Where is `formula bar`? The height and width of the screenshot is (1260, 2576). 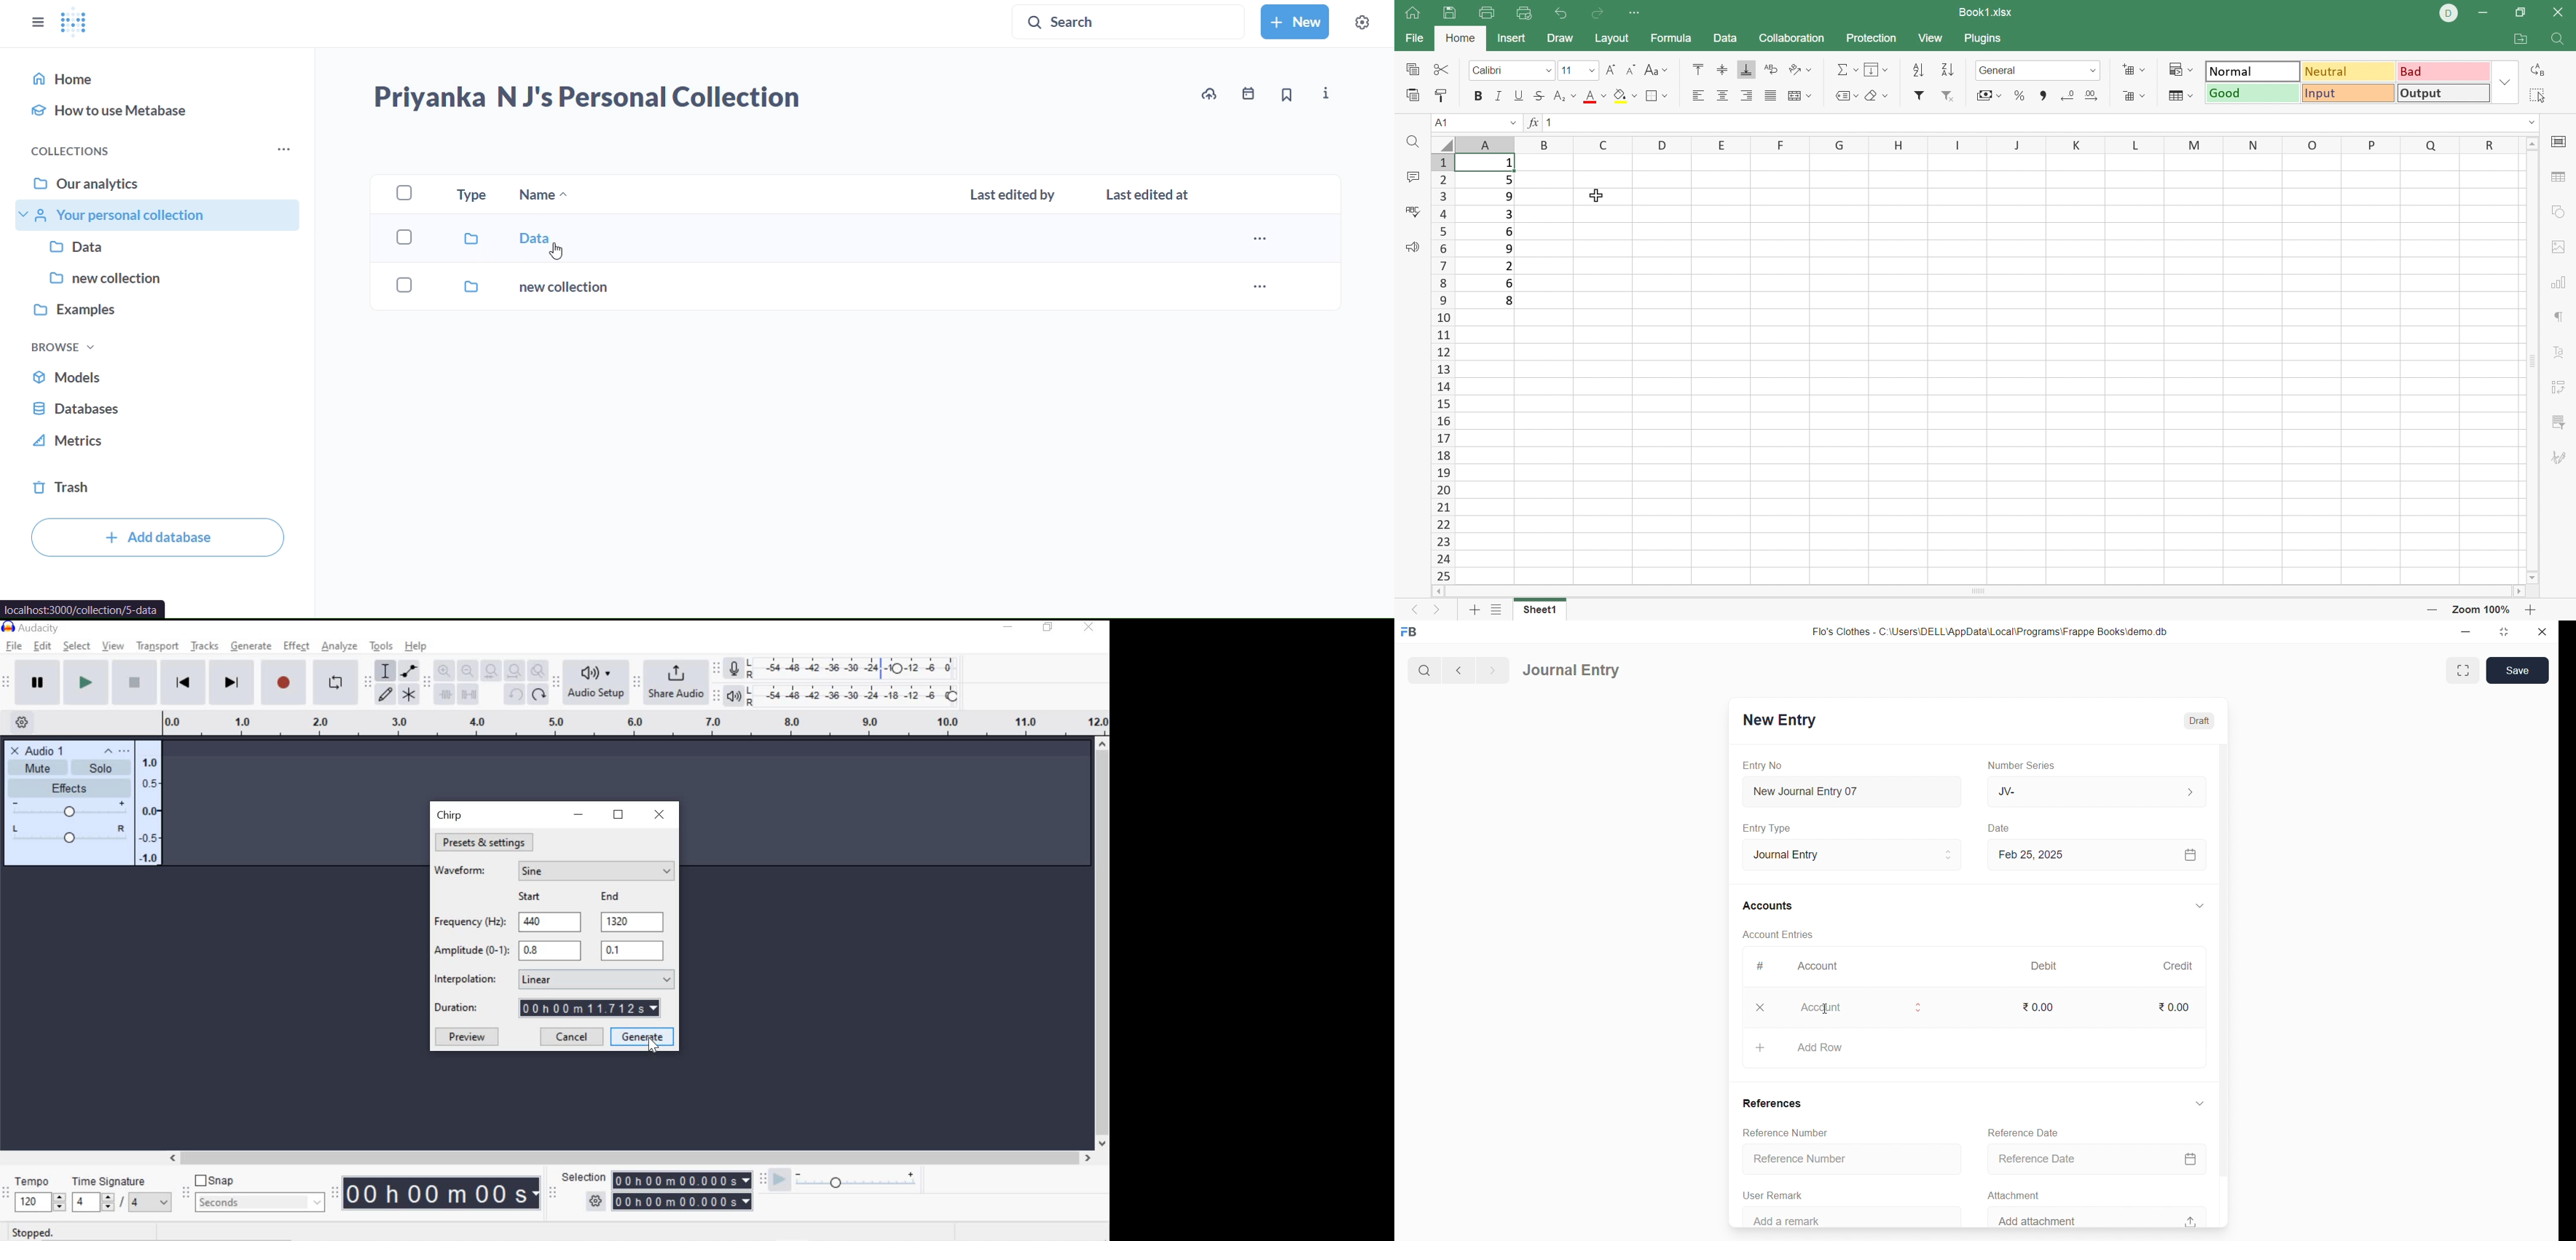 formula bar is located at coordinates (2040, 123).